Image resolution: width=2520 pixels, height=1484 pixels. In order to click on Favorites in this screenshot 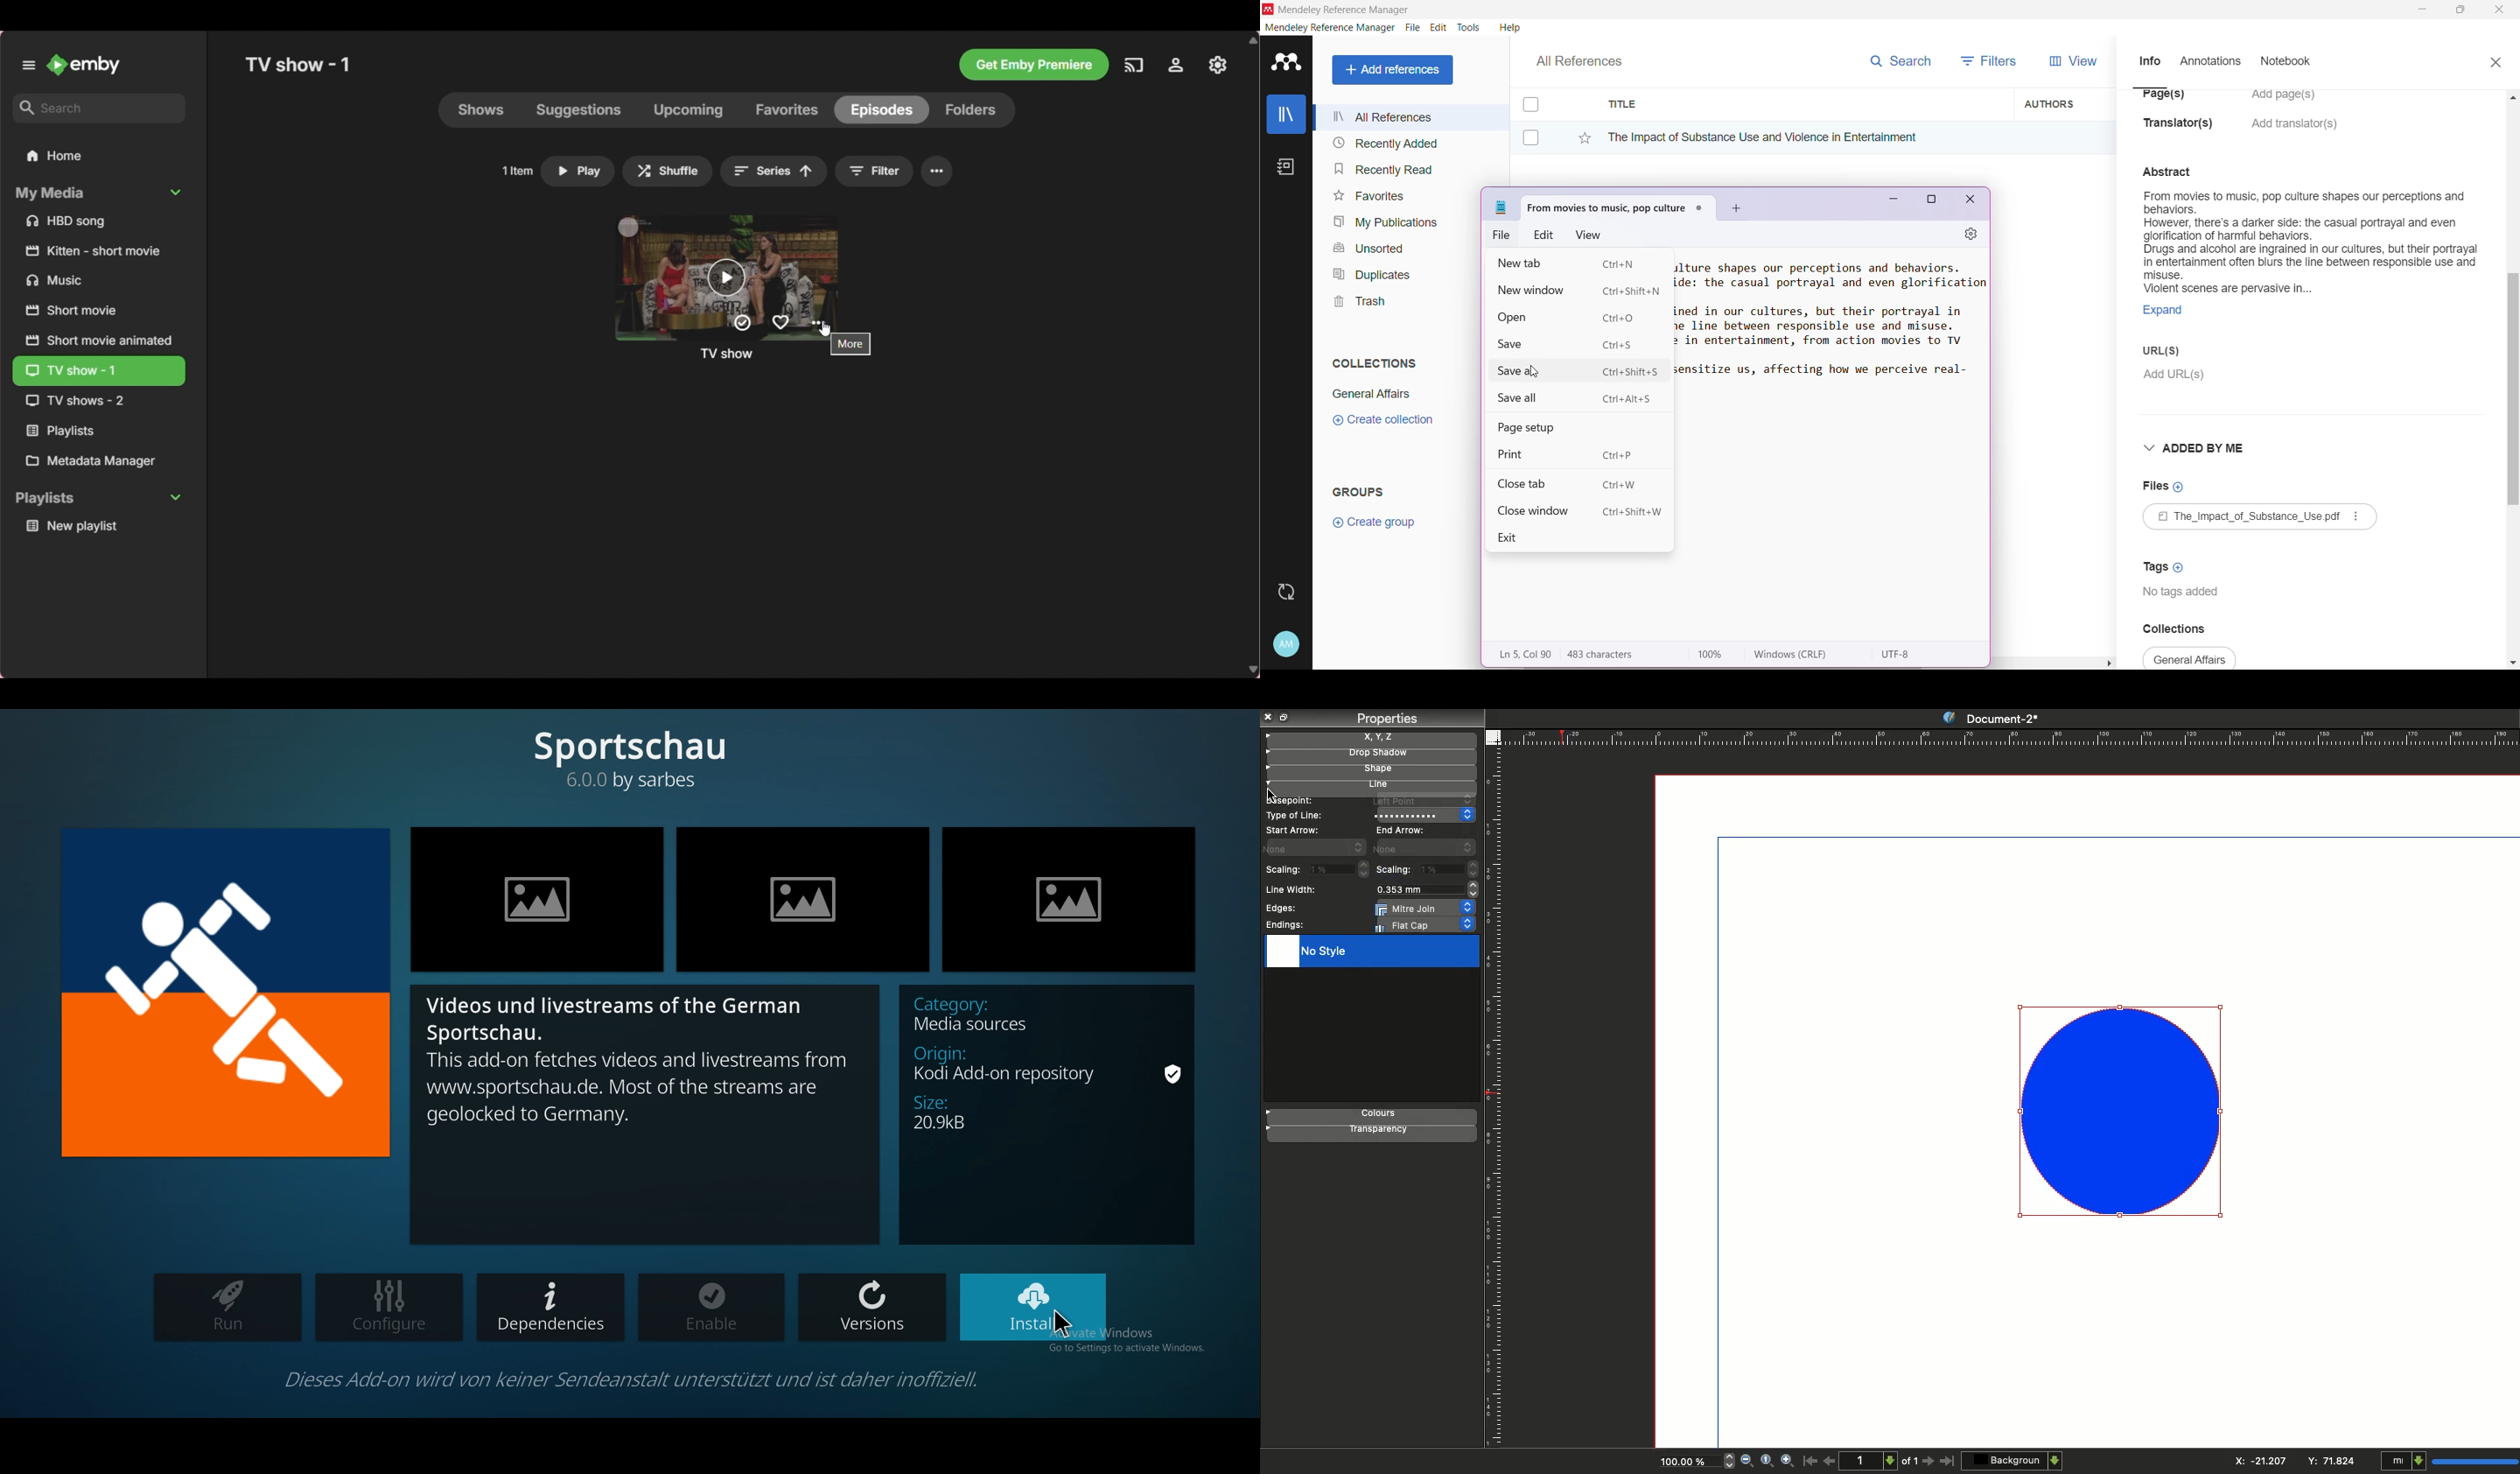, I will do `click(1368, 196)`.